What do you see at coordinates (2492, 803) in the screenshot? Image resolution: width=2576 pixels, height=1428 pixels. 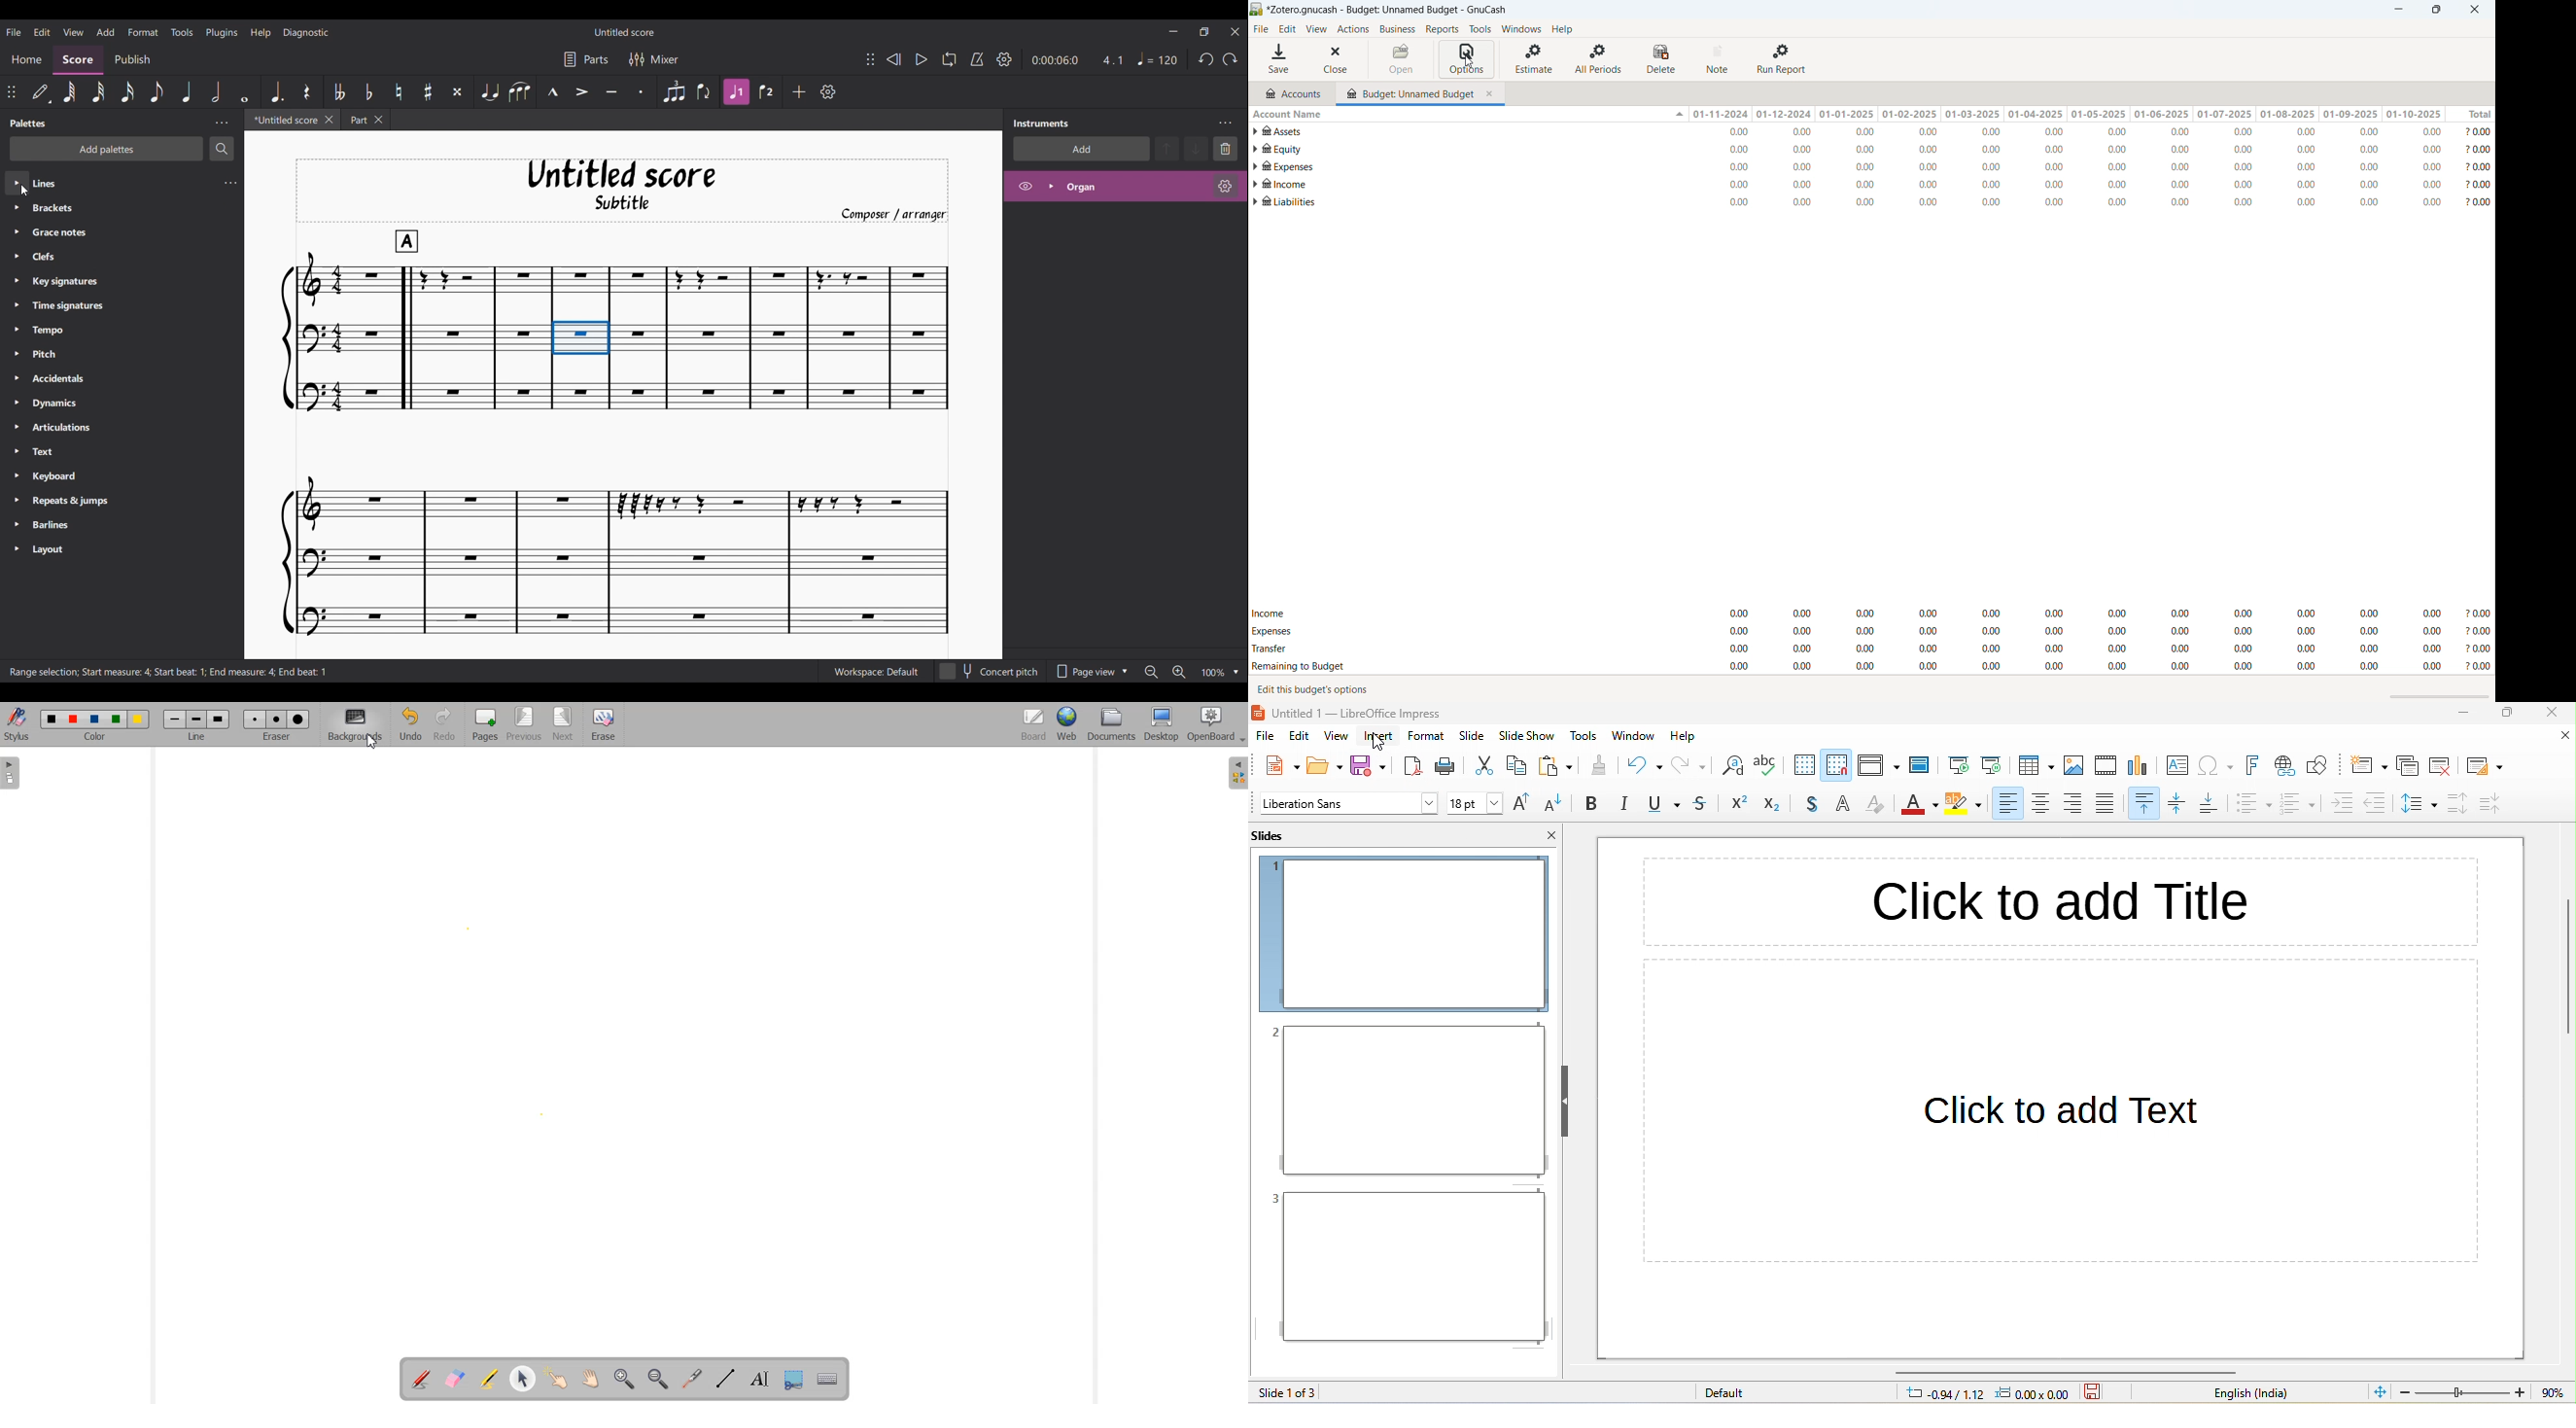 I see `decrease paragraph spacing` at bounding box center [2492, 803].